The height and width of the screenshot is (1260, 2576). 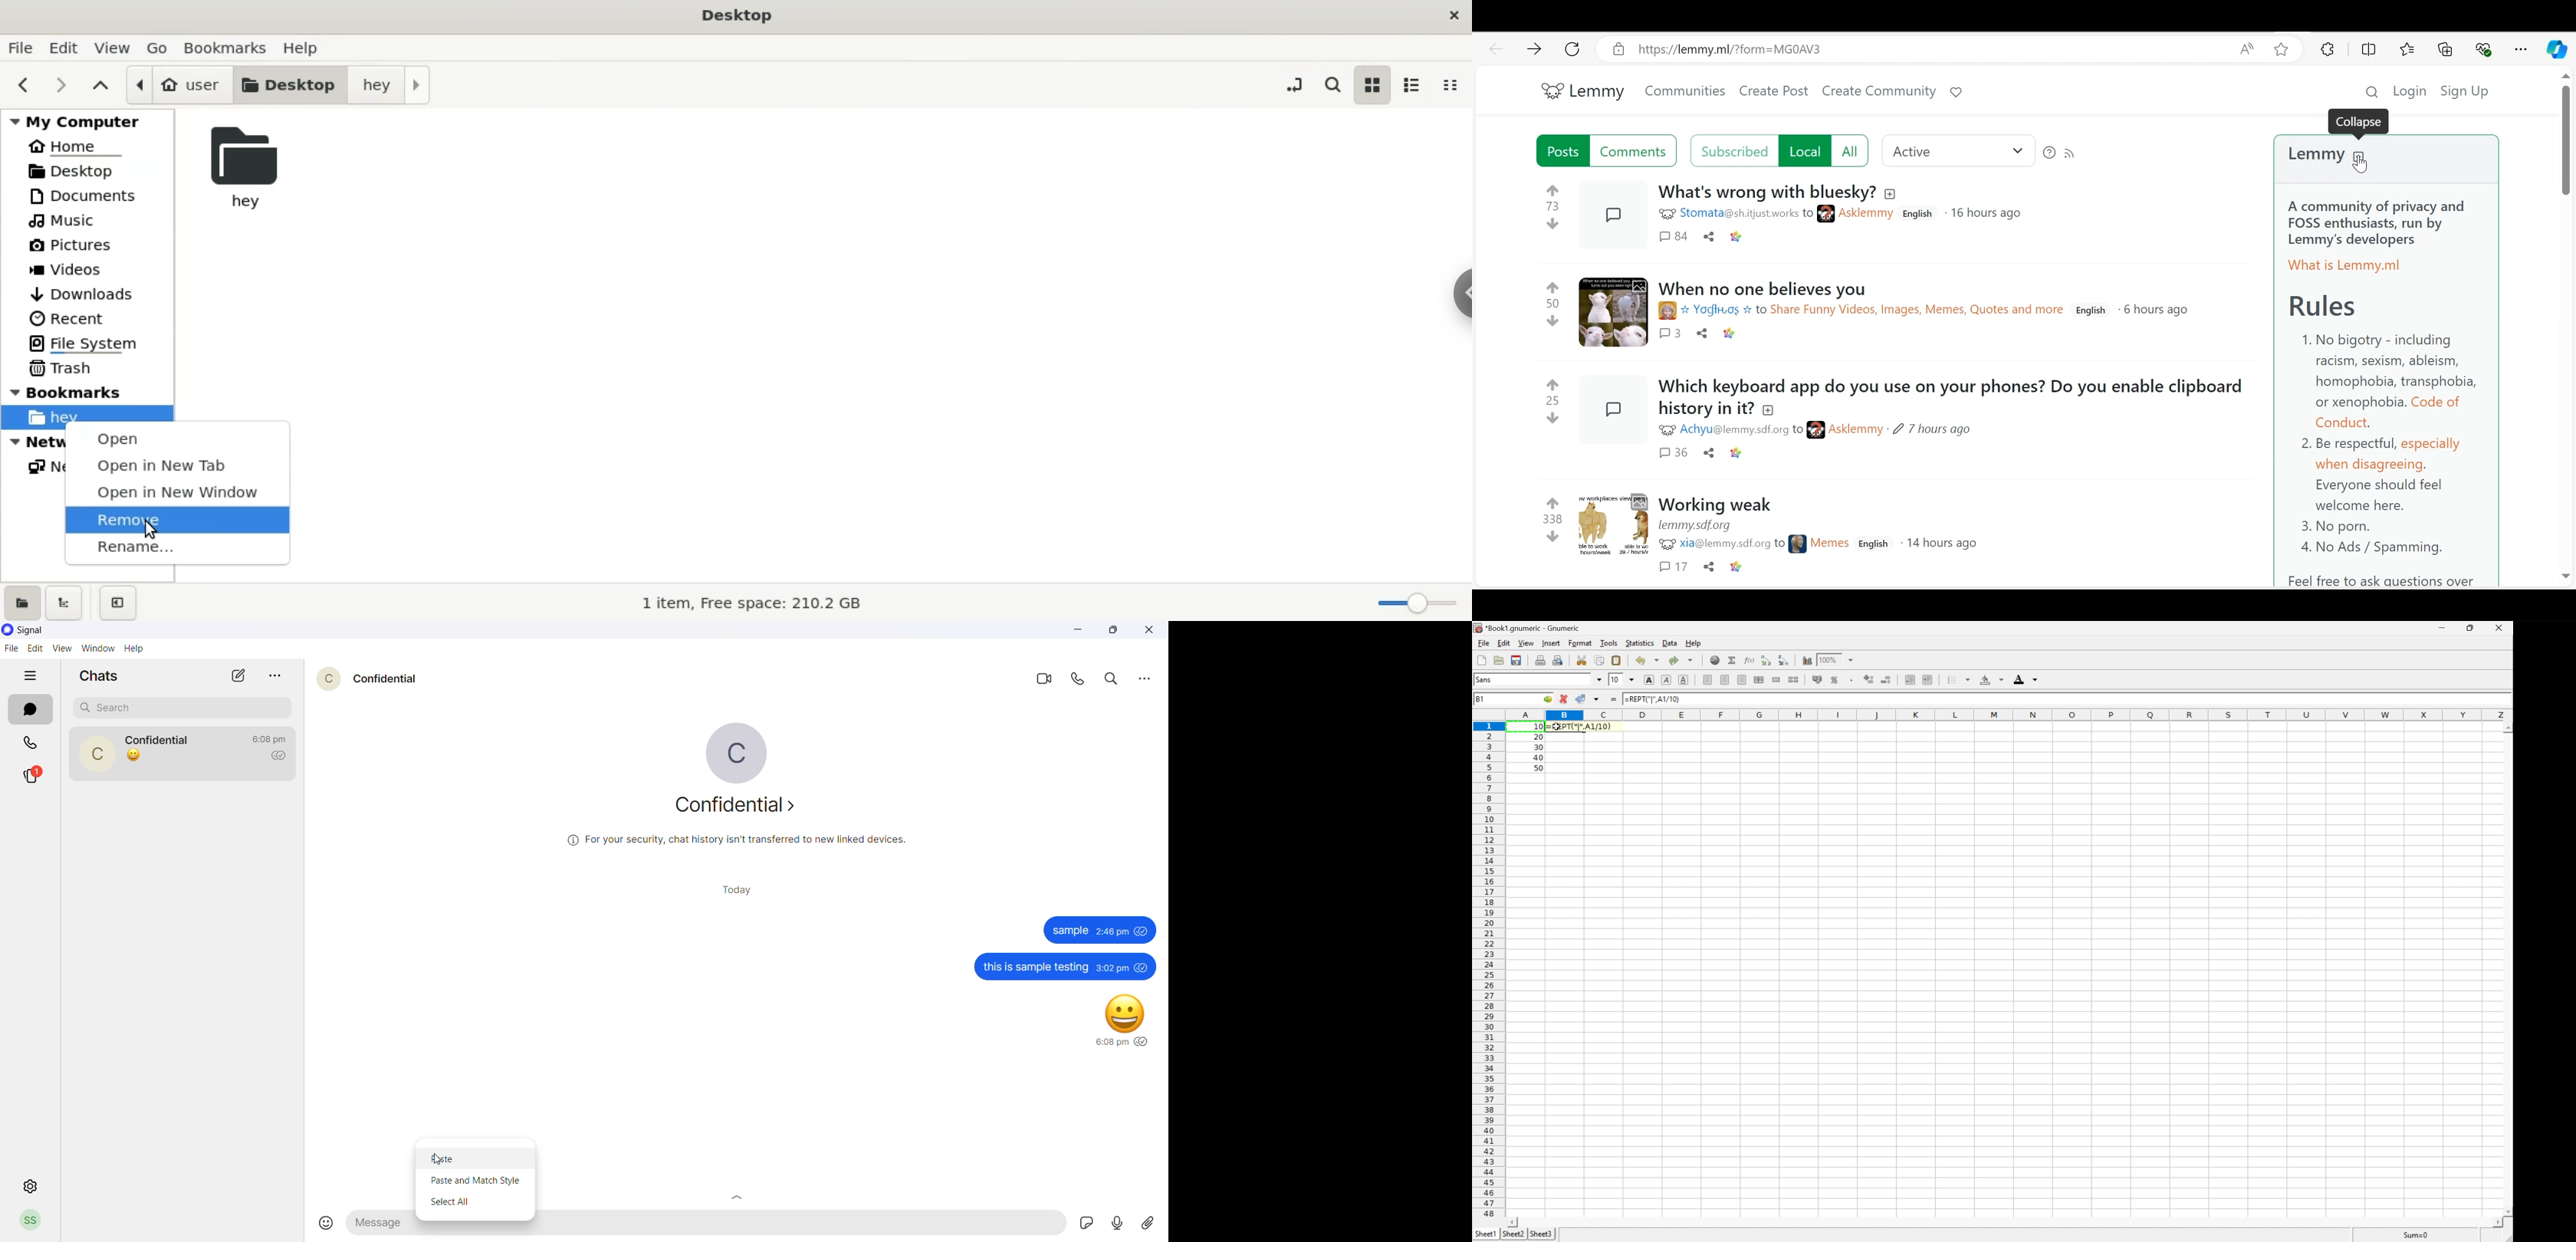 What do you see at coordinates (742, 893) in the screenshot?
I see `today heading` at bounding box center [742, 893].